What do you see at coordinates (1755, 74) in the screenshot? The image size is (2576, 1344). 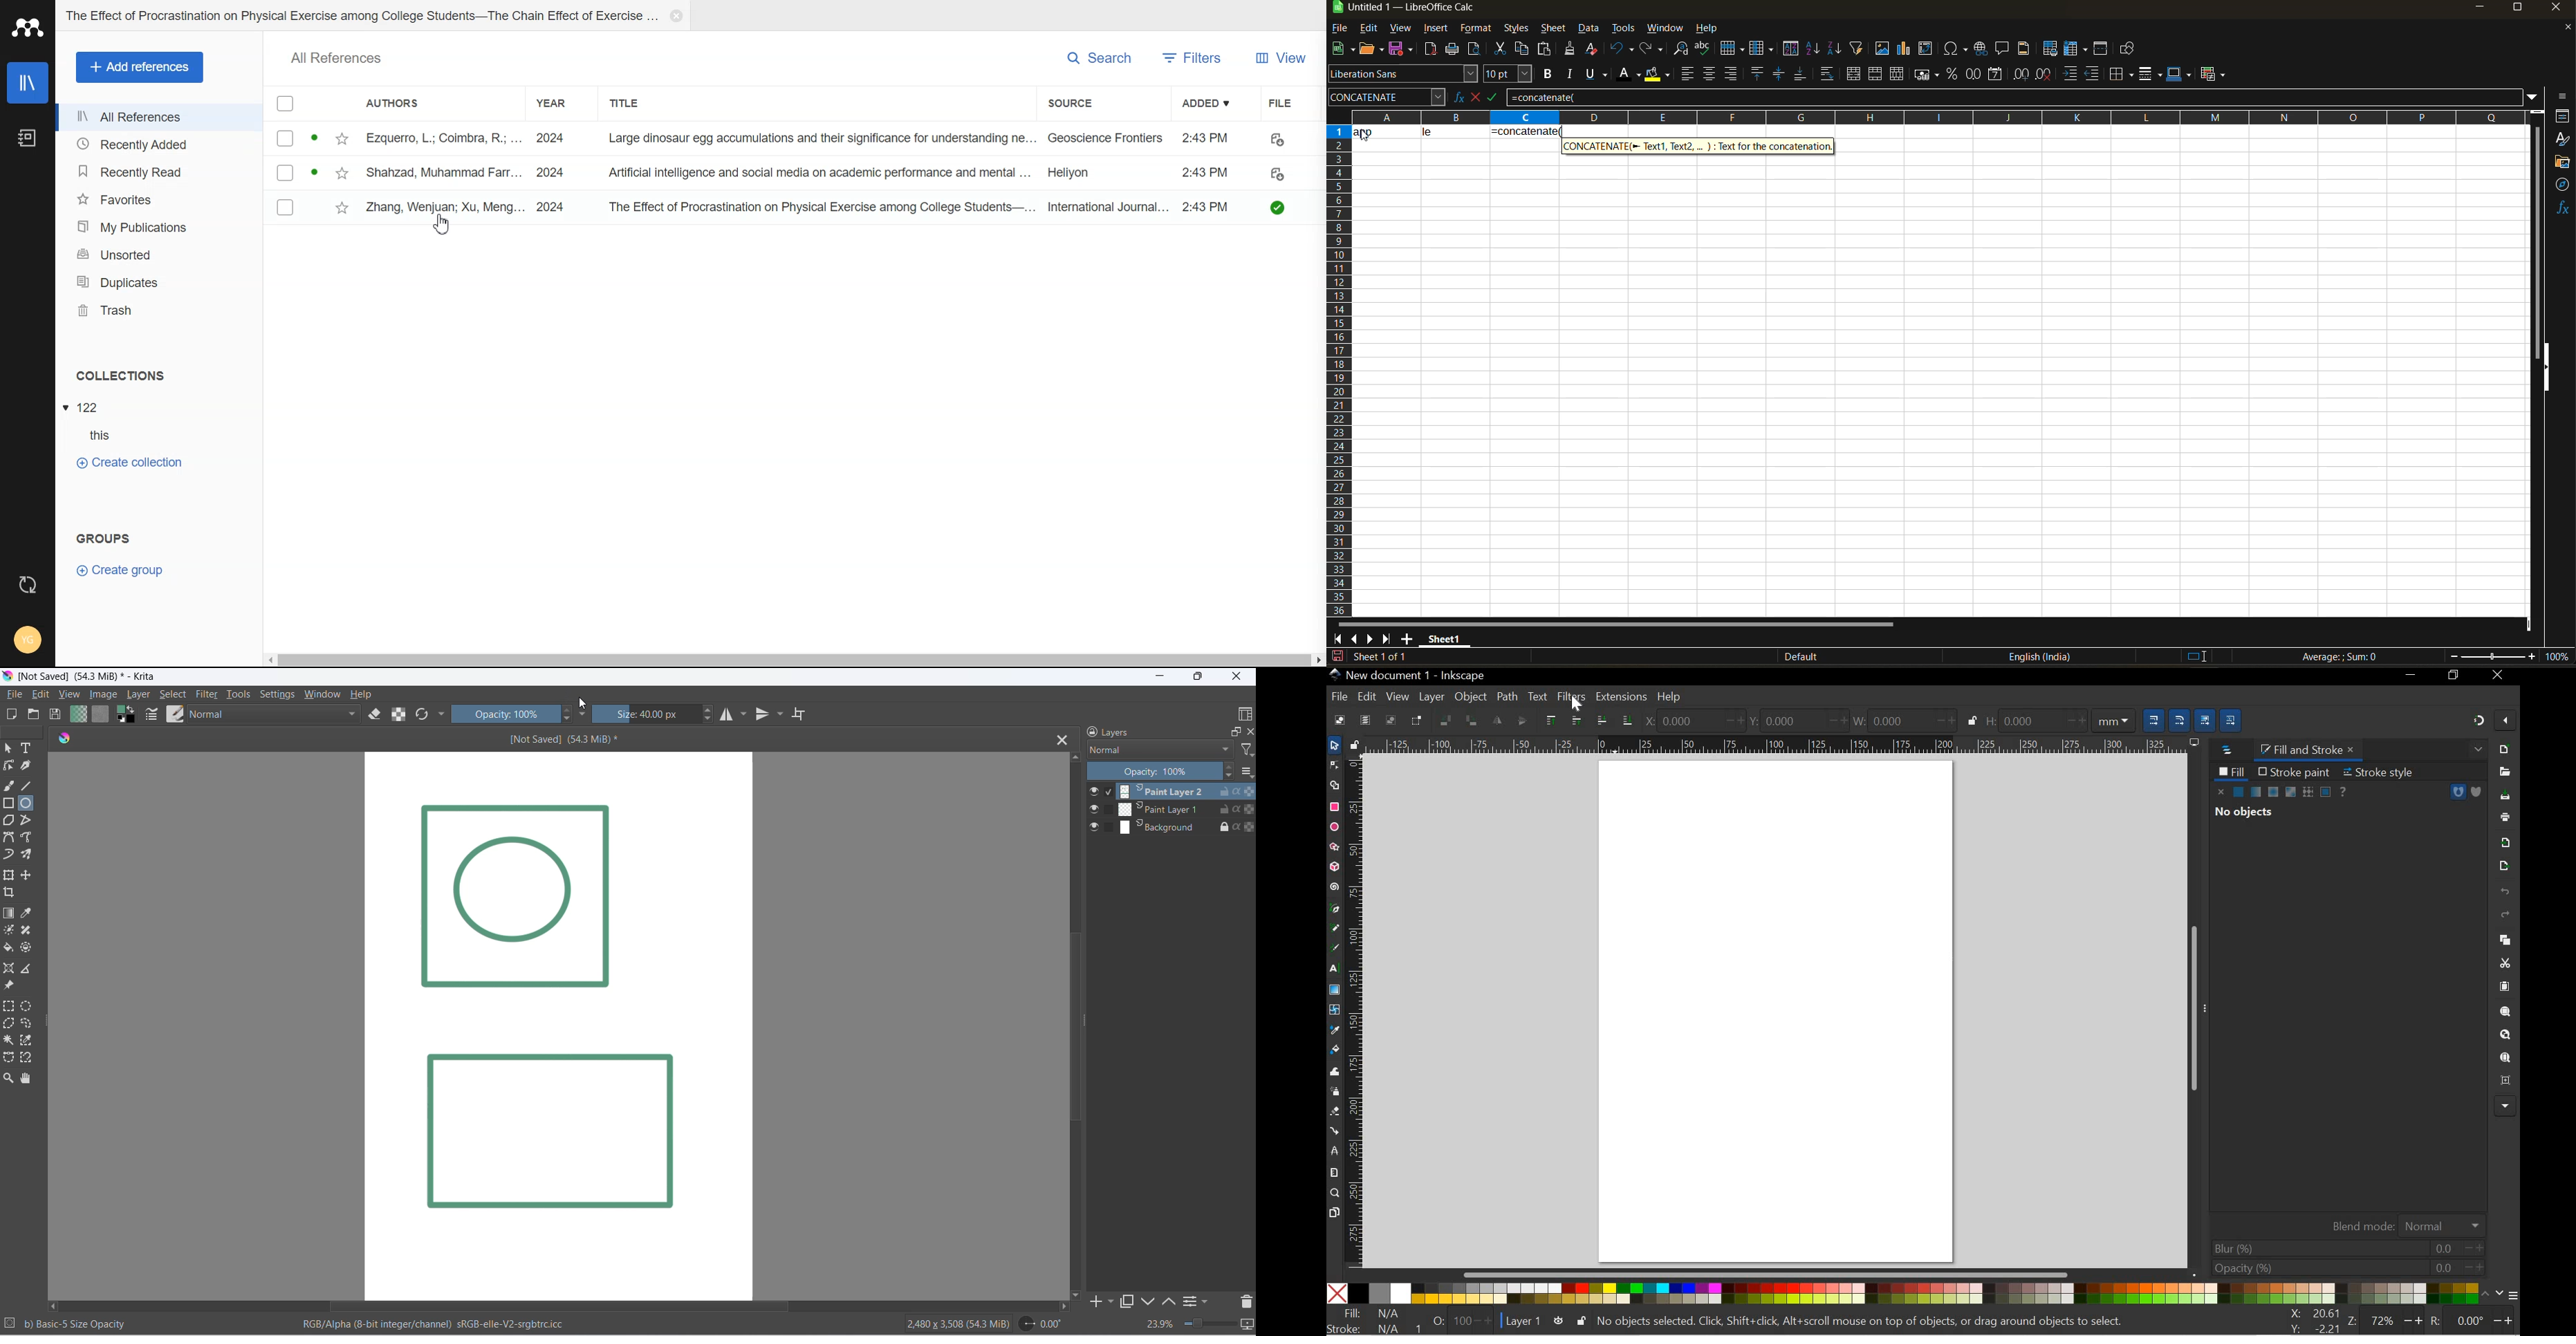 I see `align top` at bounding box center [1755, 74].